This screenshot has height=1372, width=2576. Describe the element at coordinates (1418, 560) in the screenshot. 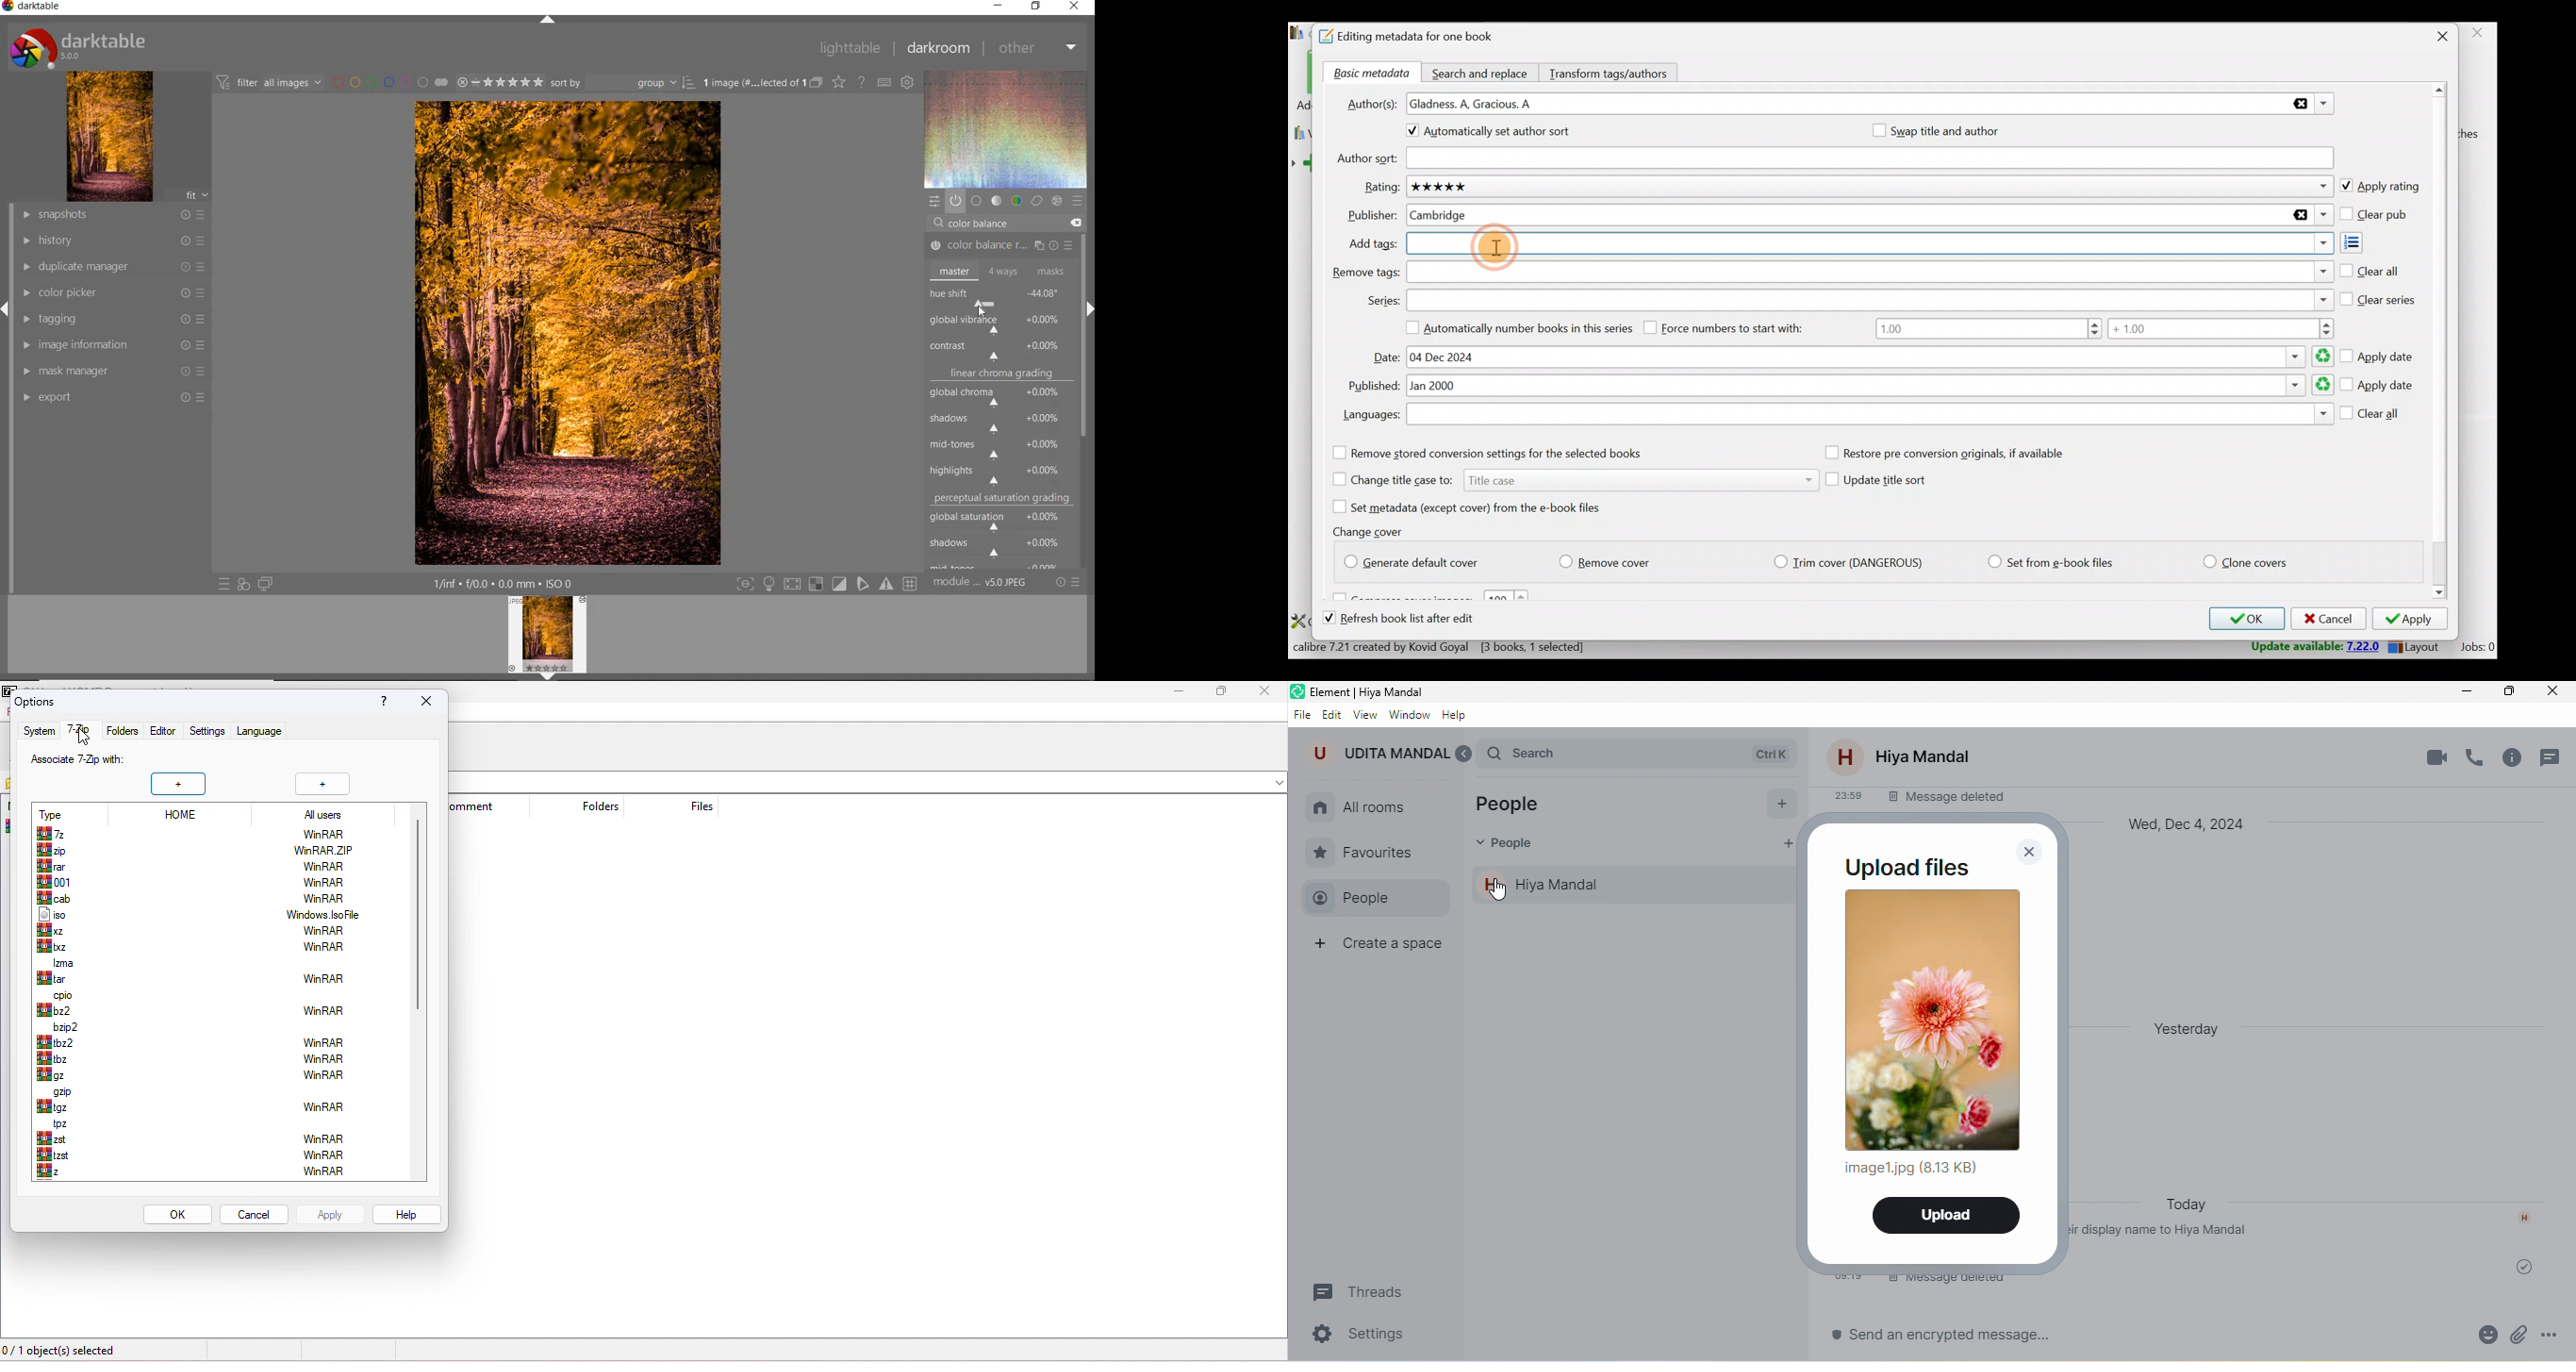

I see `Generate default cover` at that location.